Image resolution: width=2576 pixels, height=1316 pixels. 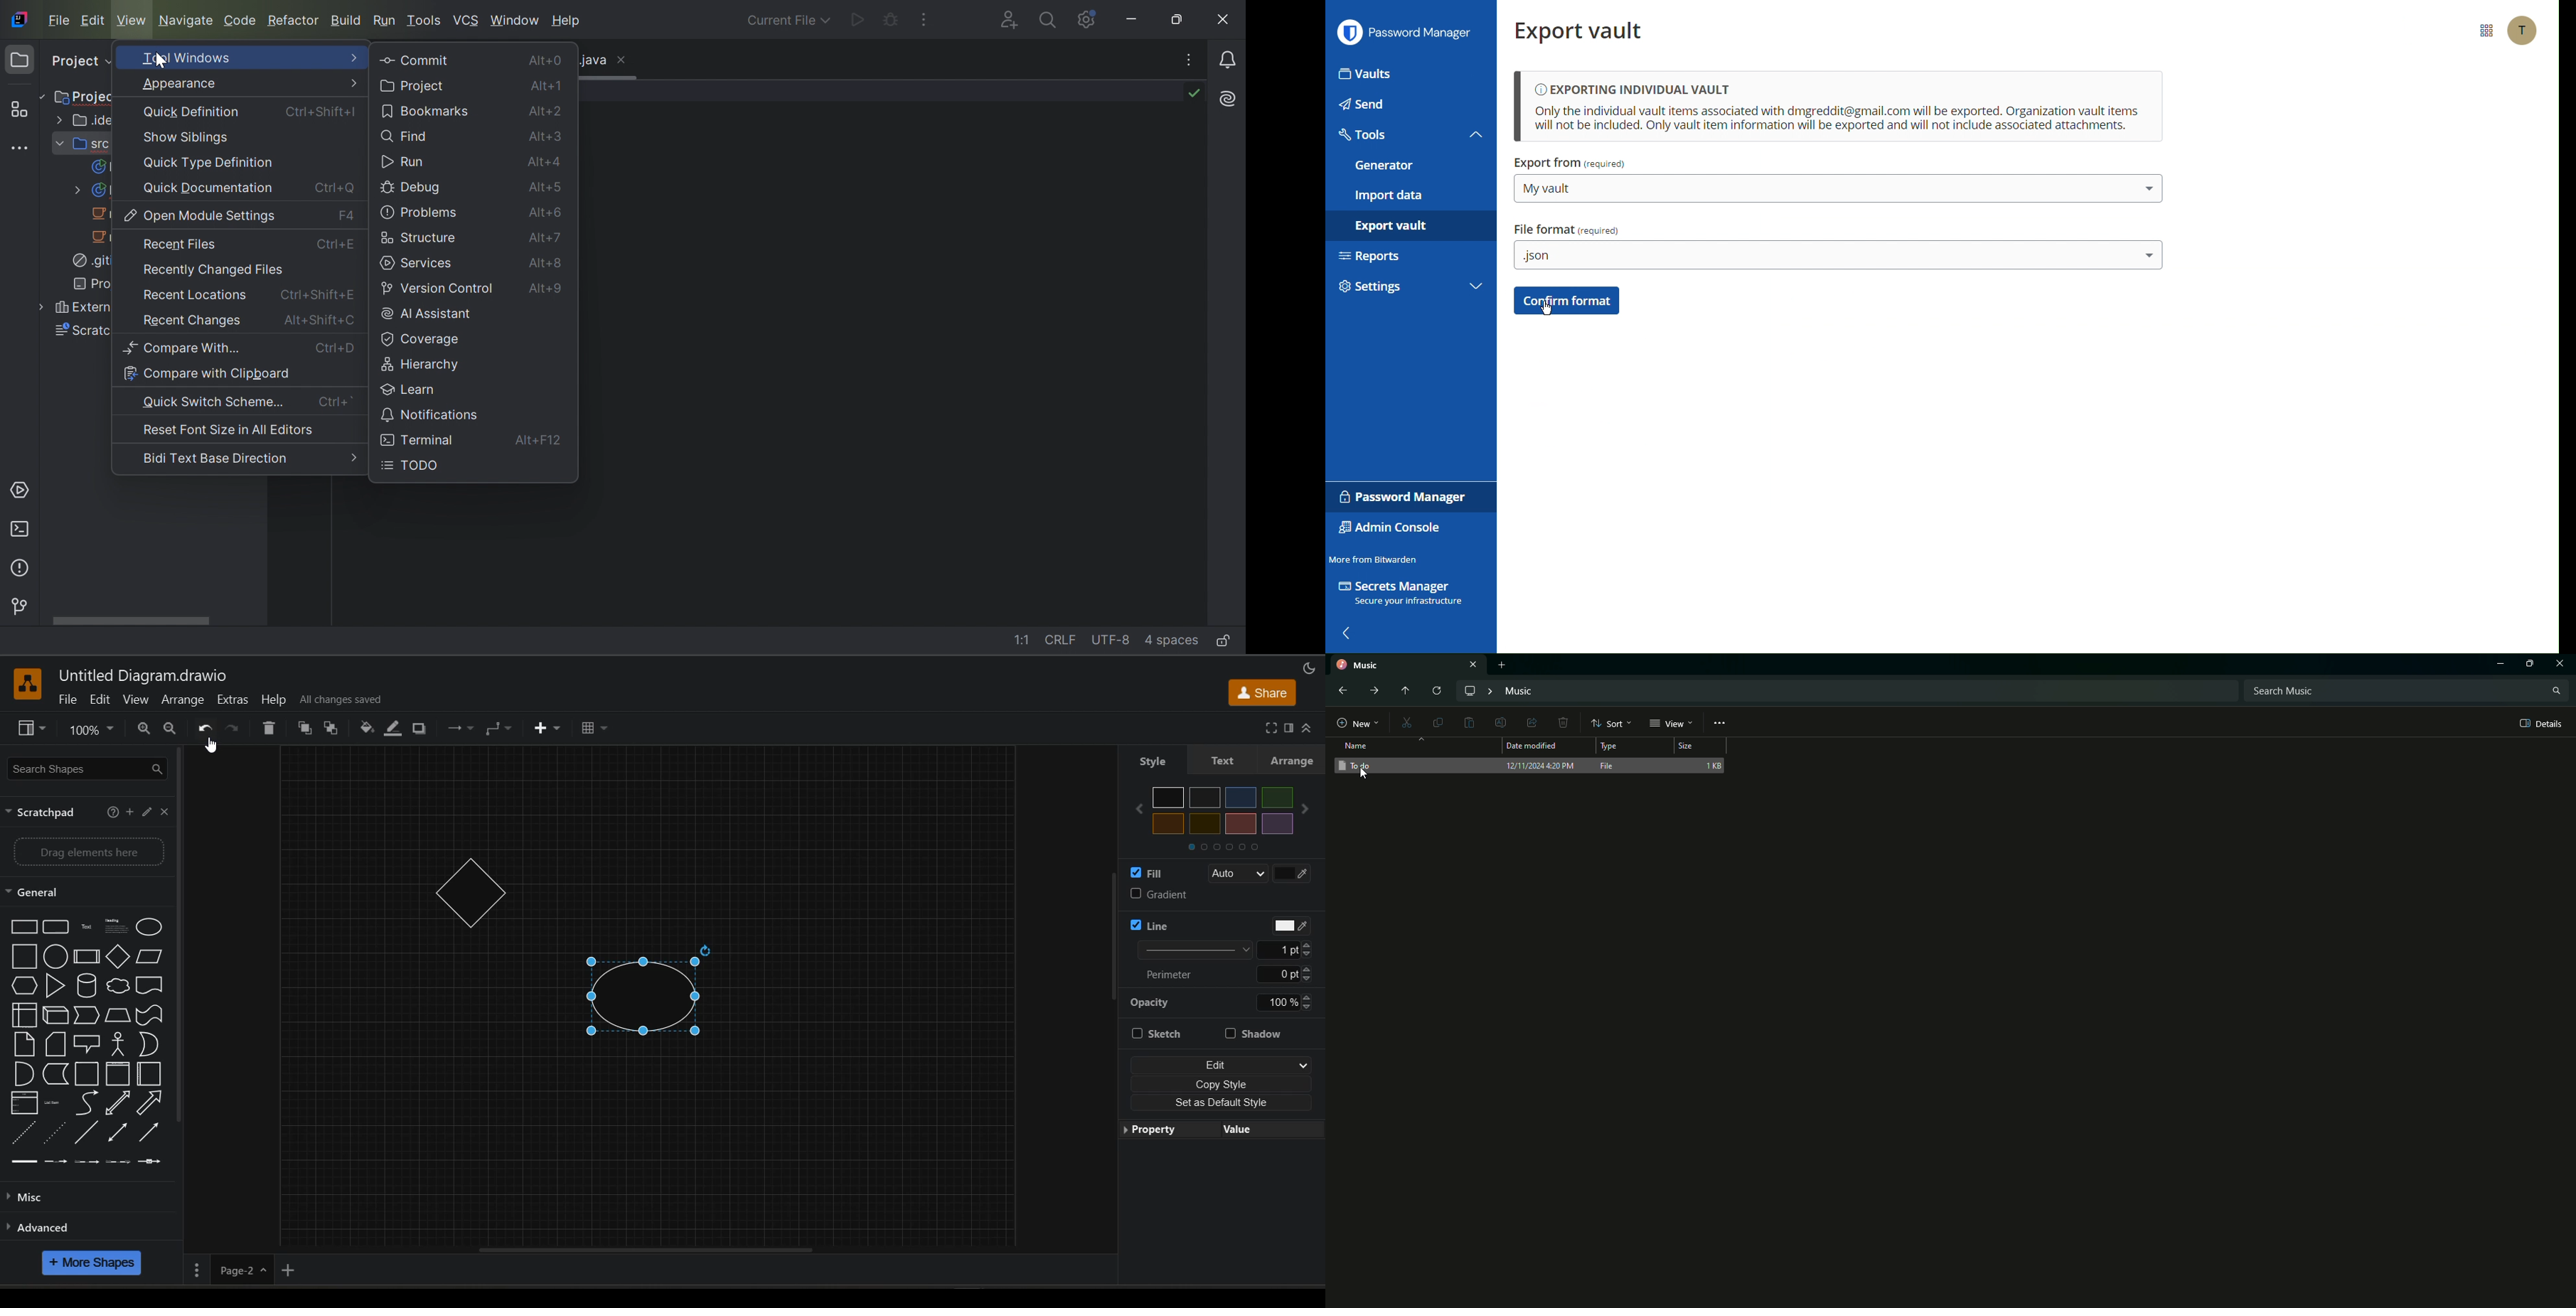 What do you see at coordinates (82, 145) in the screenshot?
I see `src` at bounding box center [82, 145].